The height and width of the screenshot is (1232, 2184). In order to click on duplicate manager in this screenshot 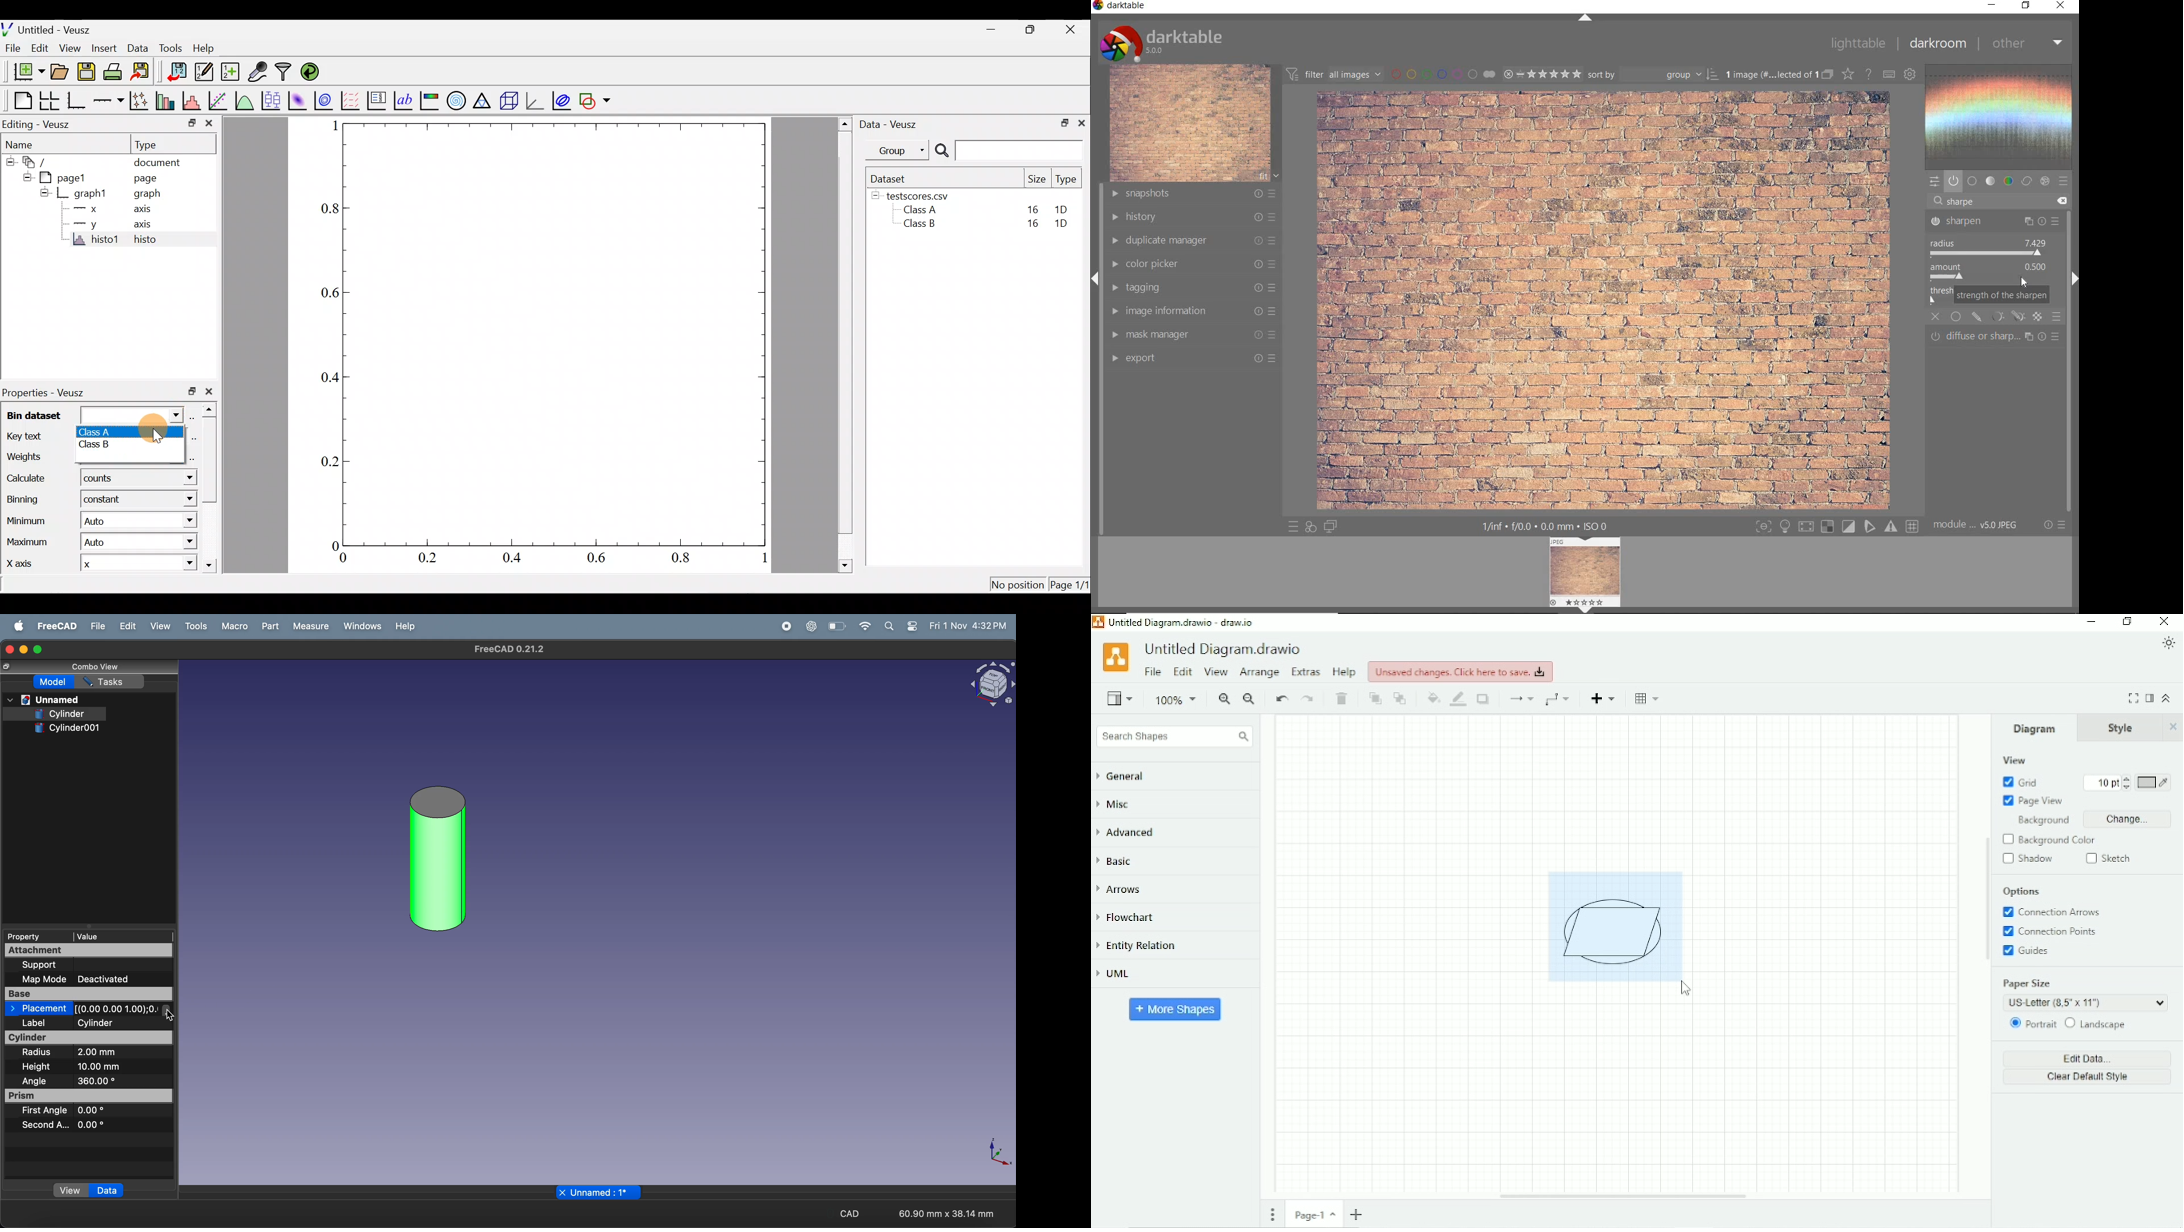, I will do `click(1195, 242)`.